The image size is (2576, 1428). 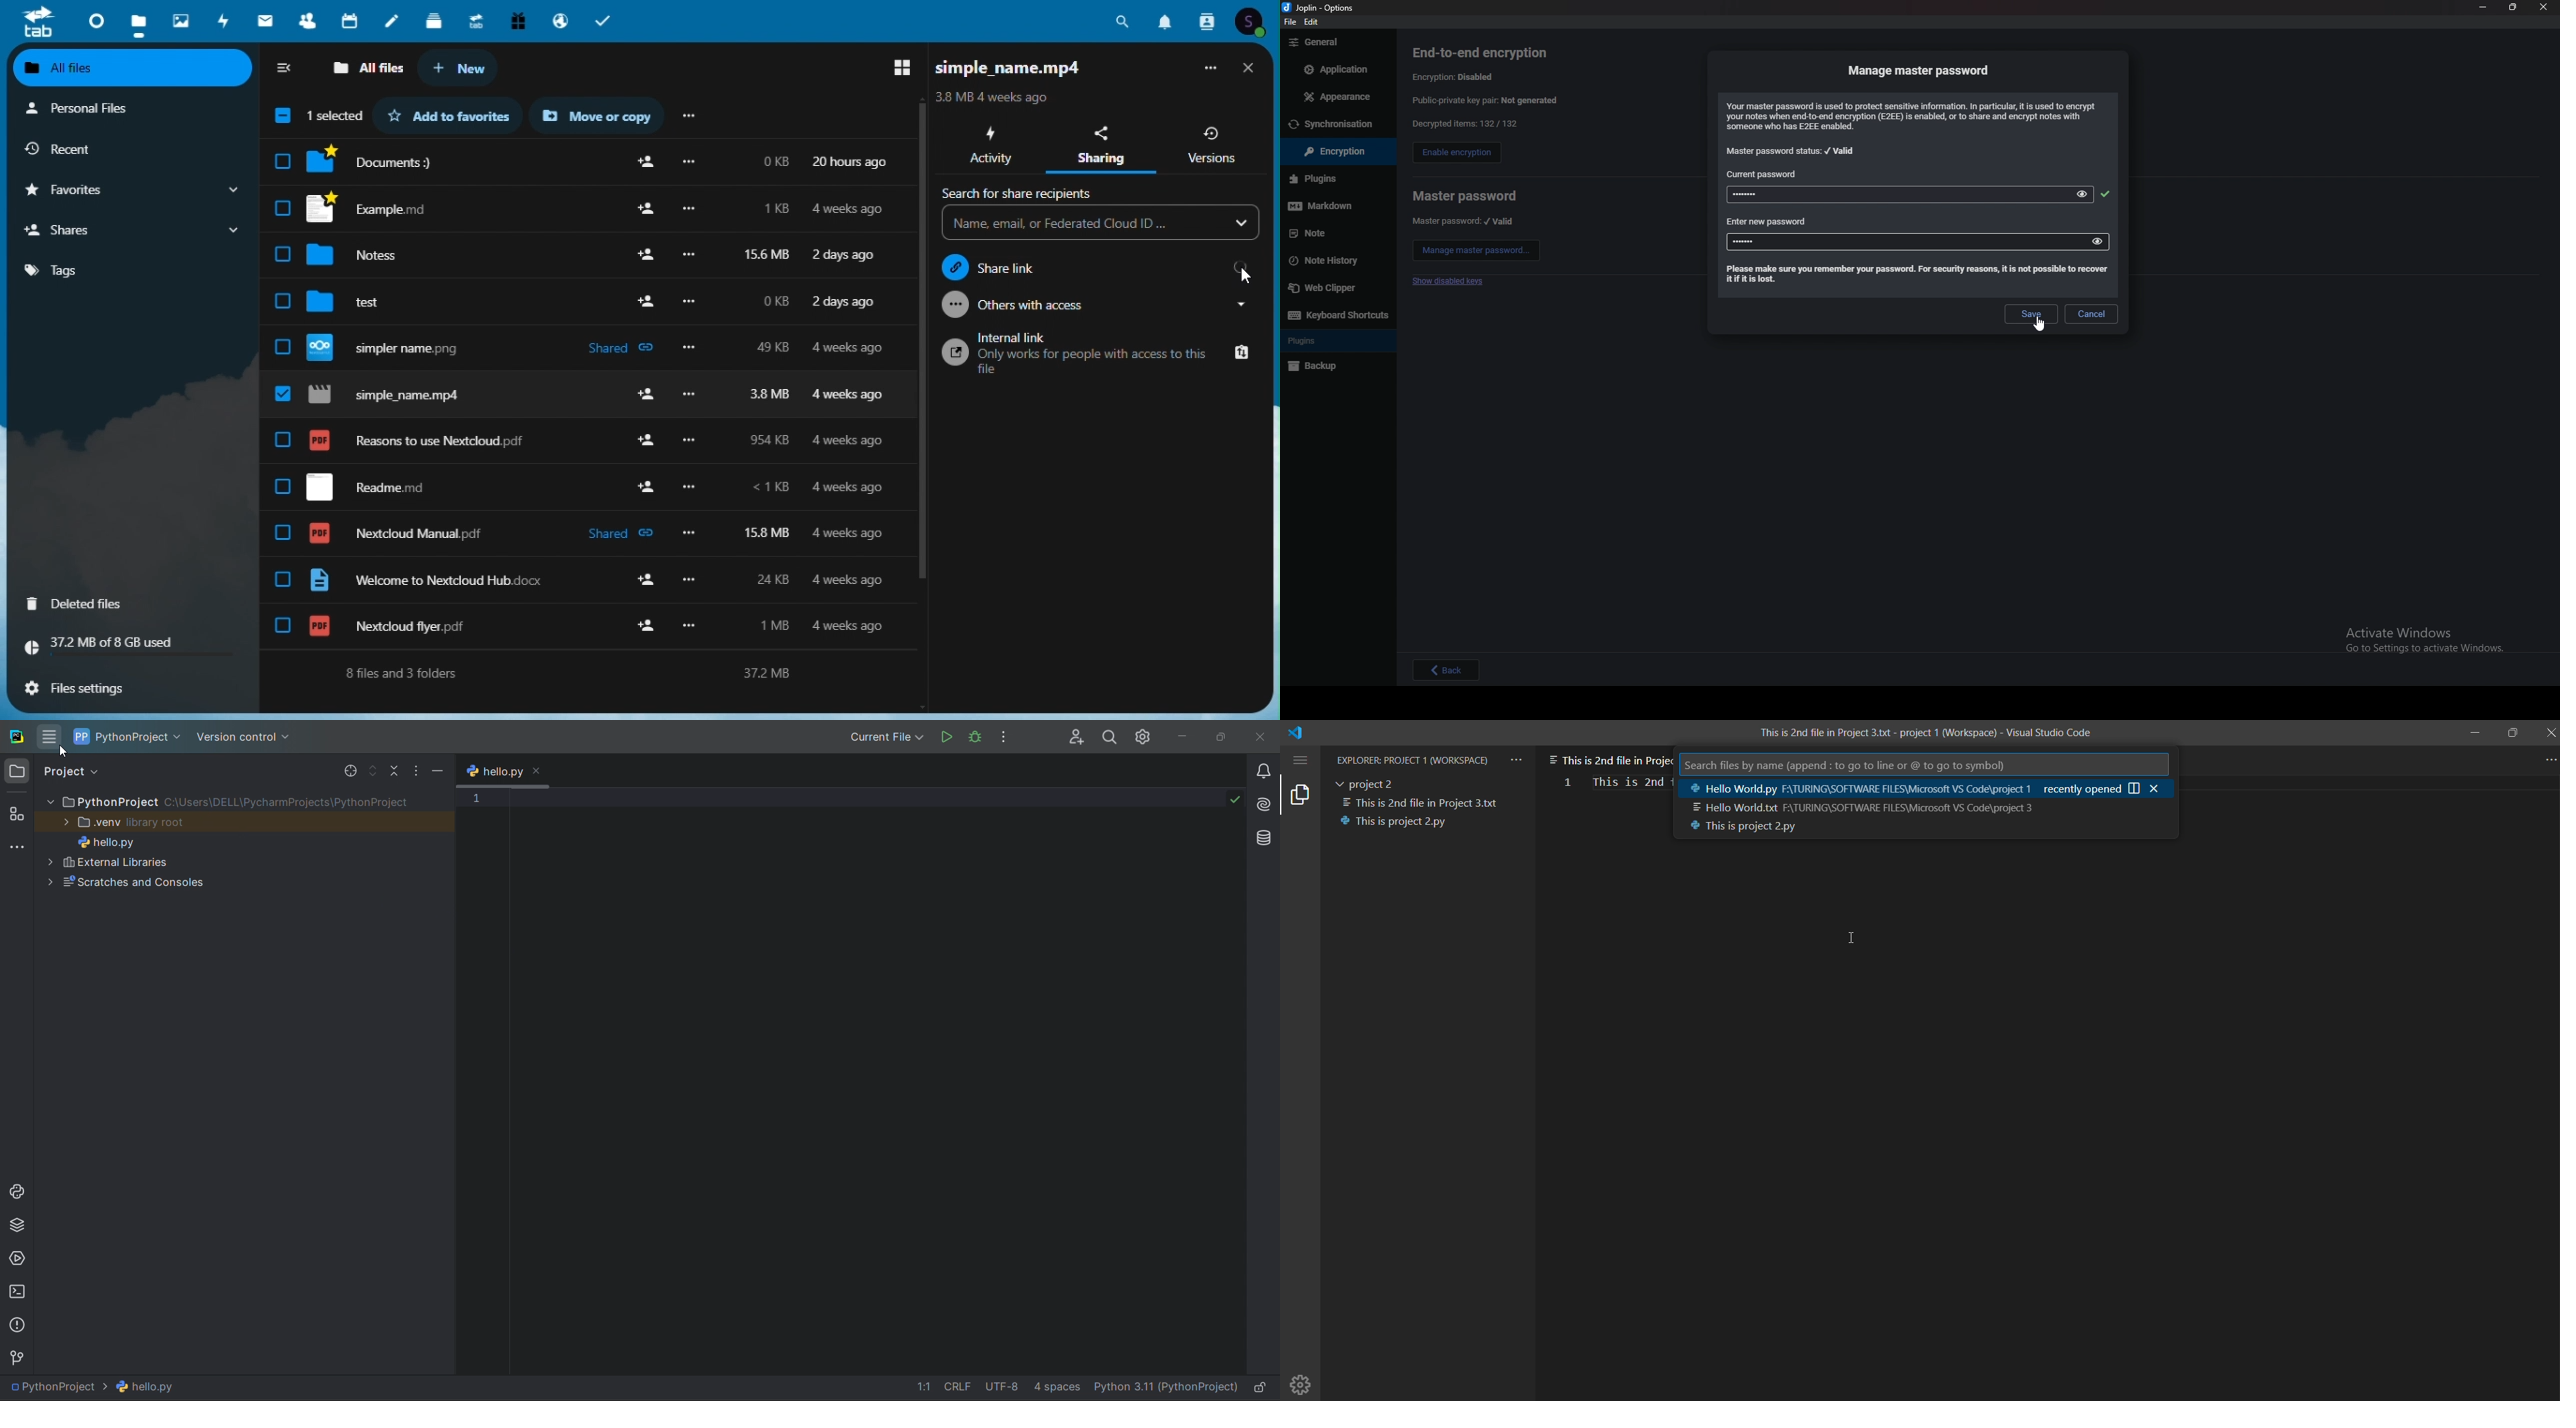 I want to click on Files, so click(x=587, y=252).